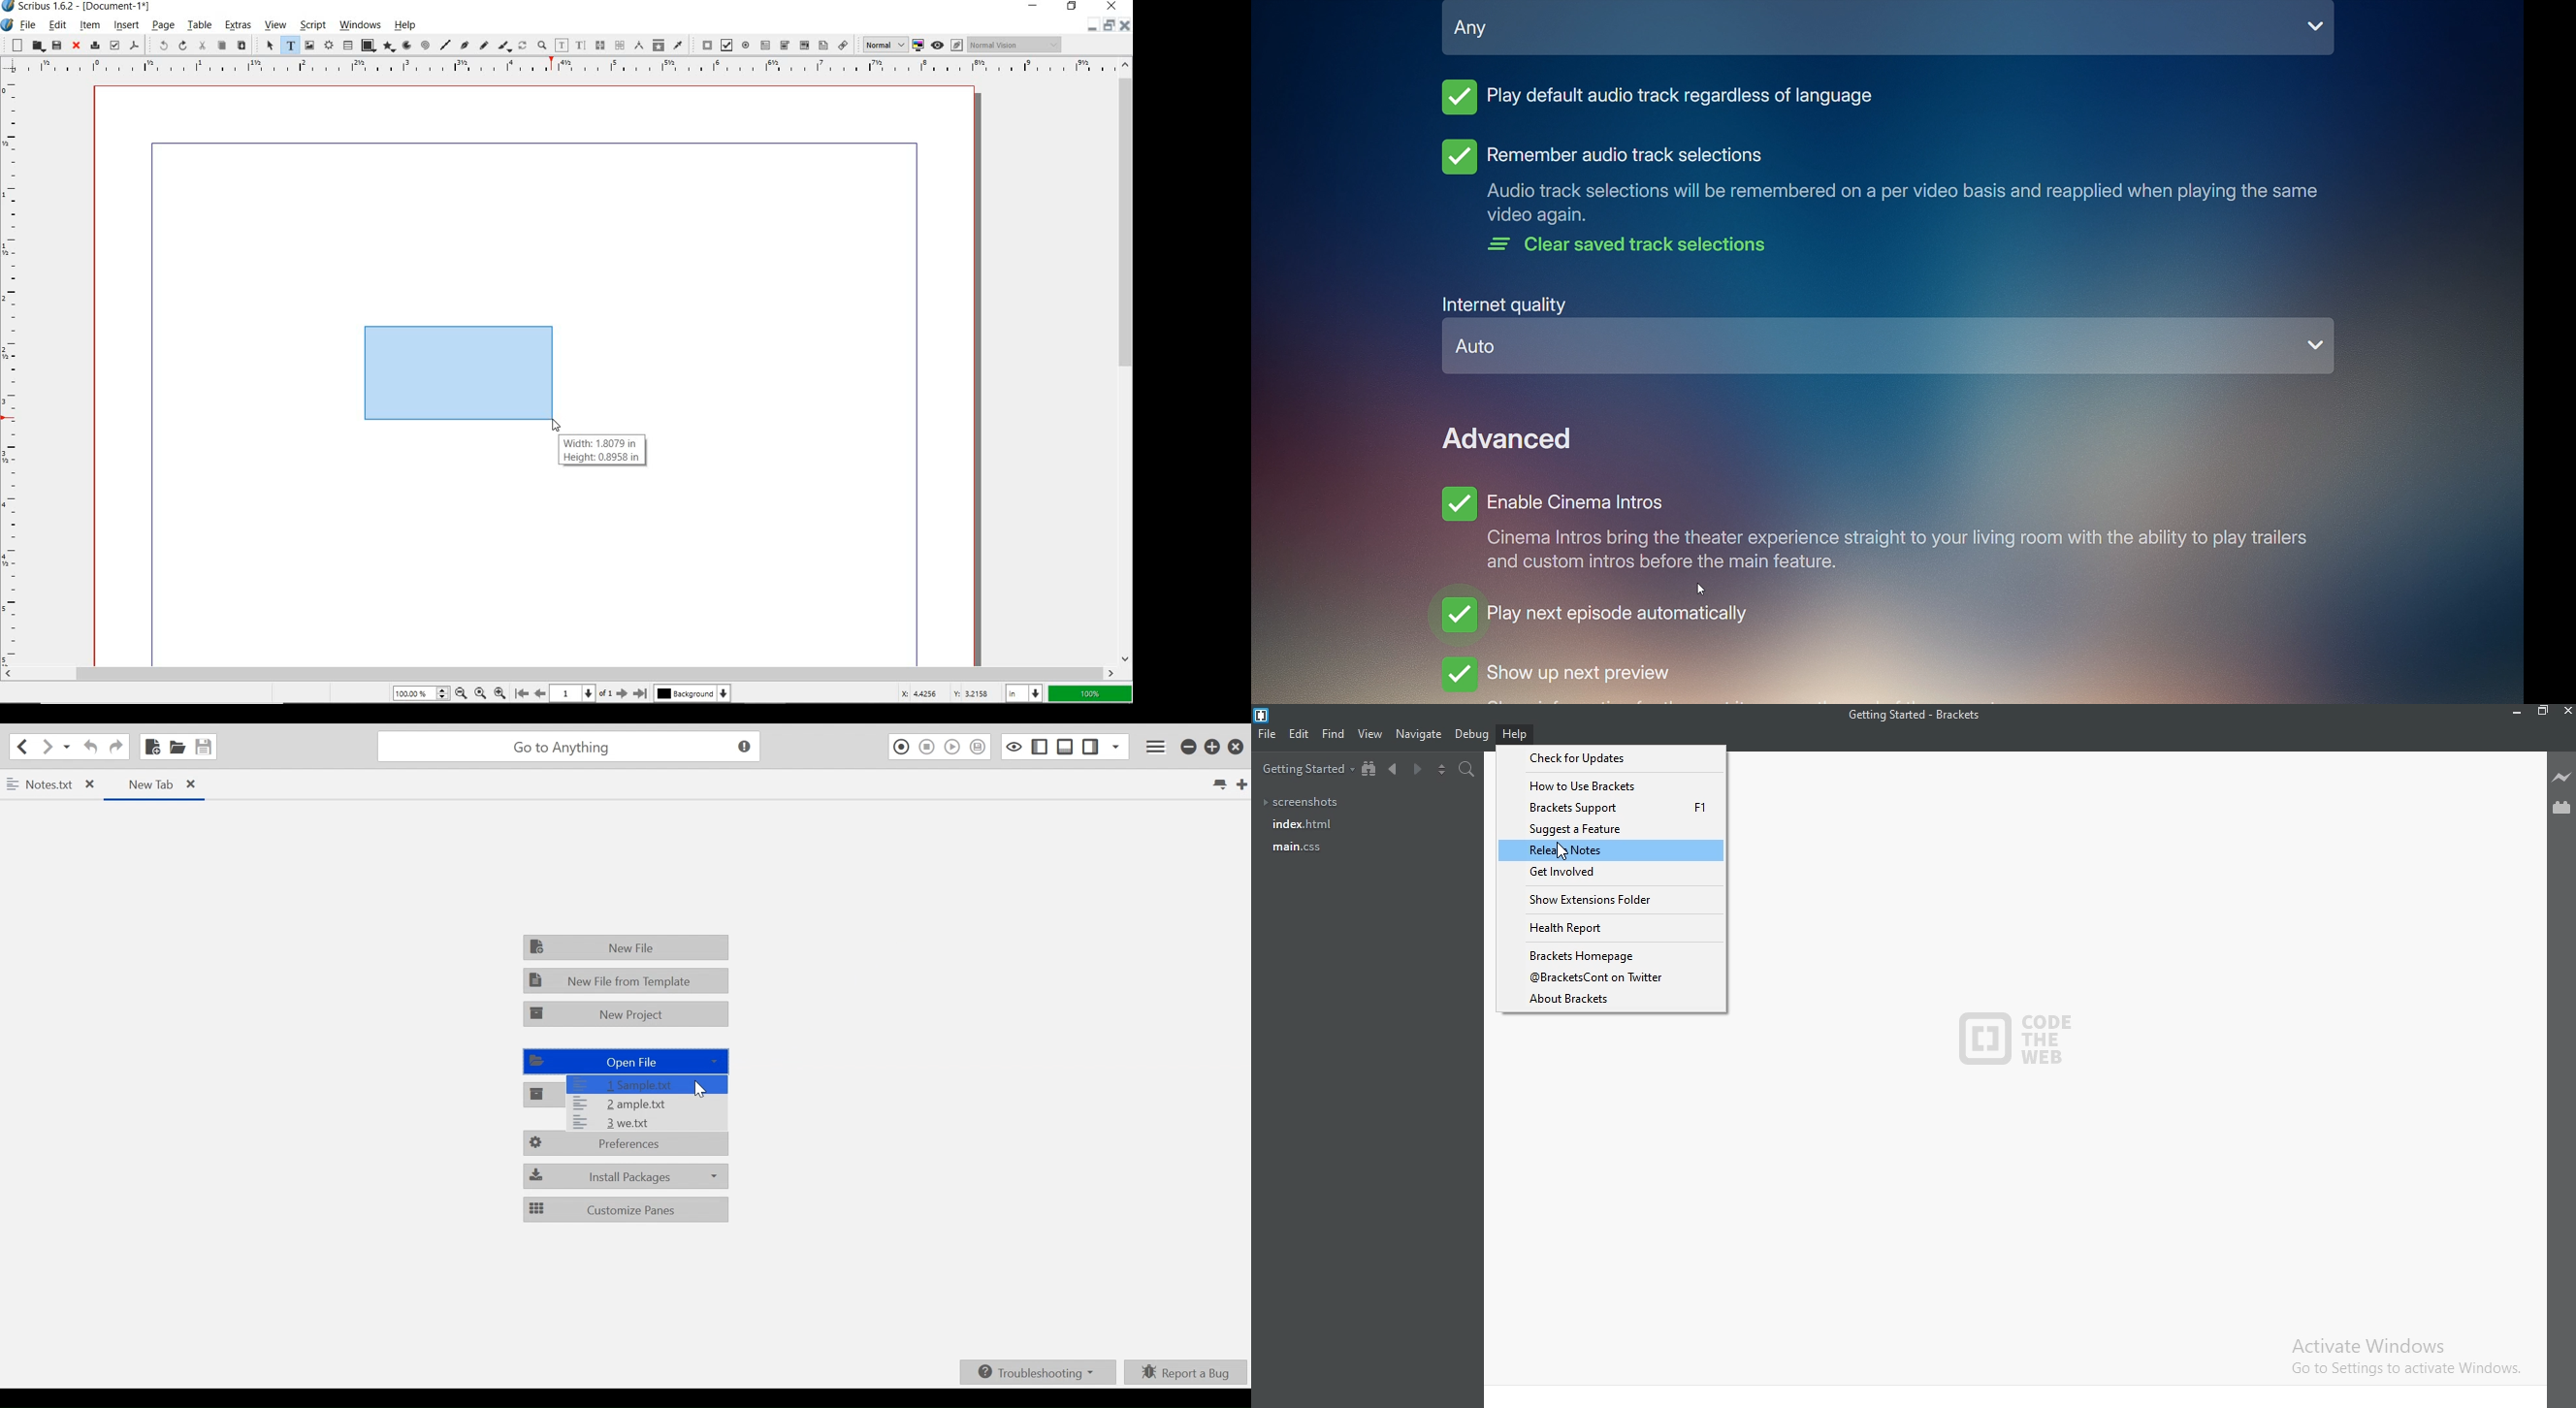 The height and width of the screenshot is (1428, 2576). I want to click on Next Page, so click(623, 693).